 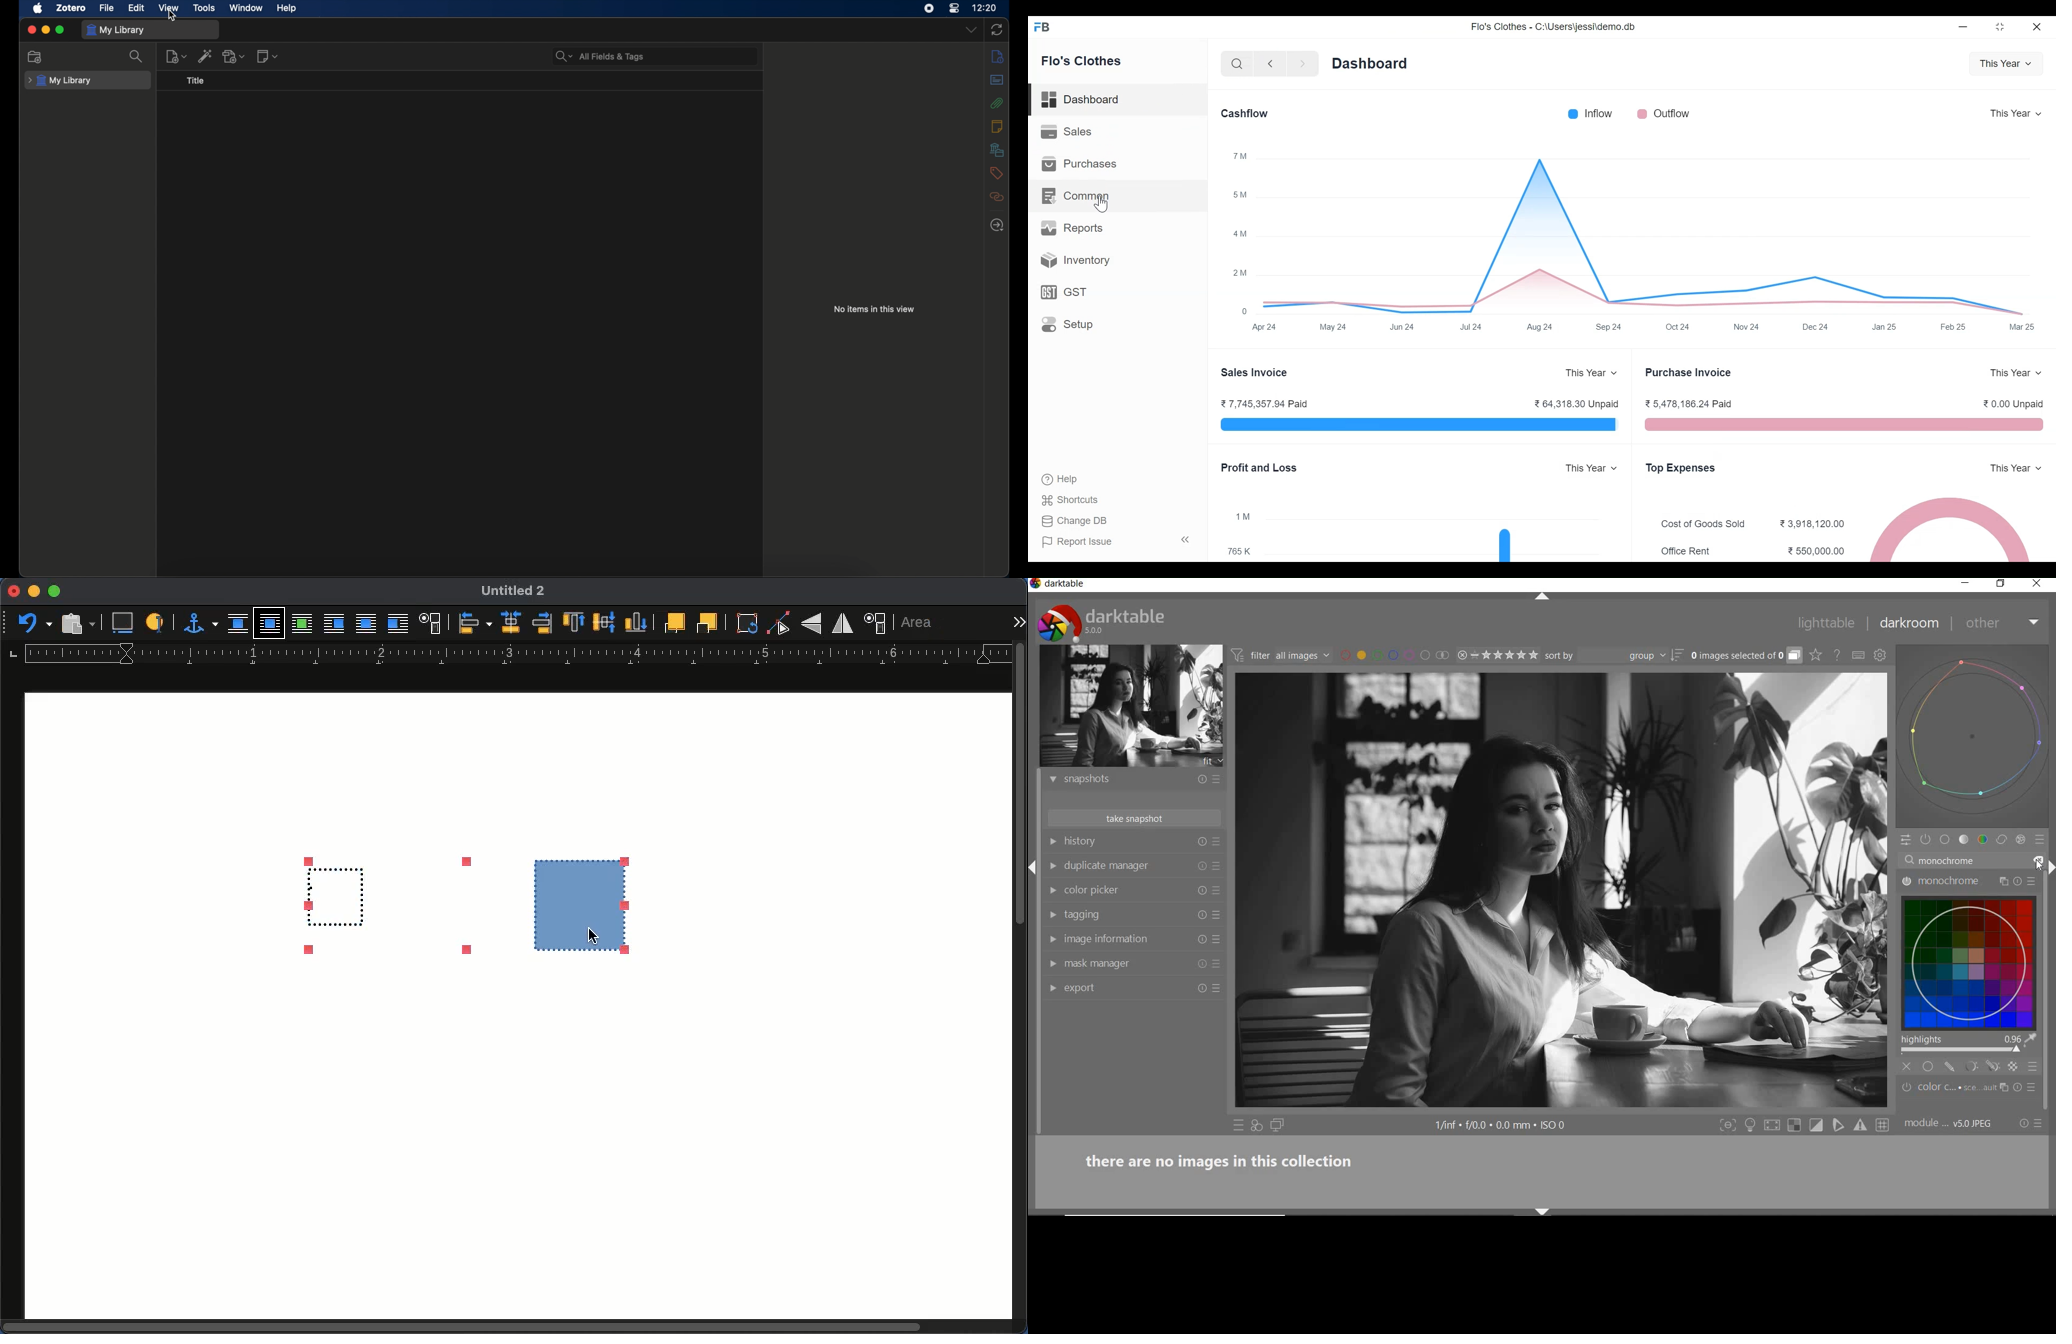 I want to click on text wrap, so click(x=430, y=623).